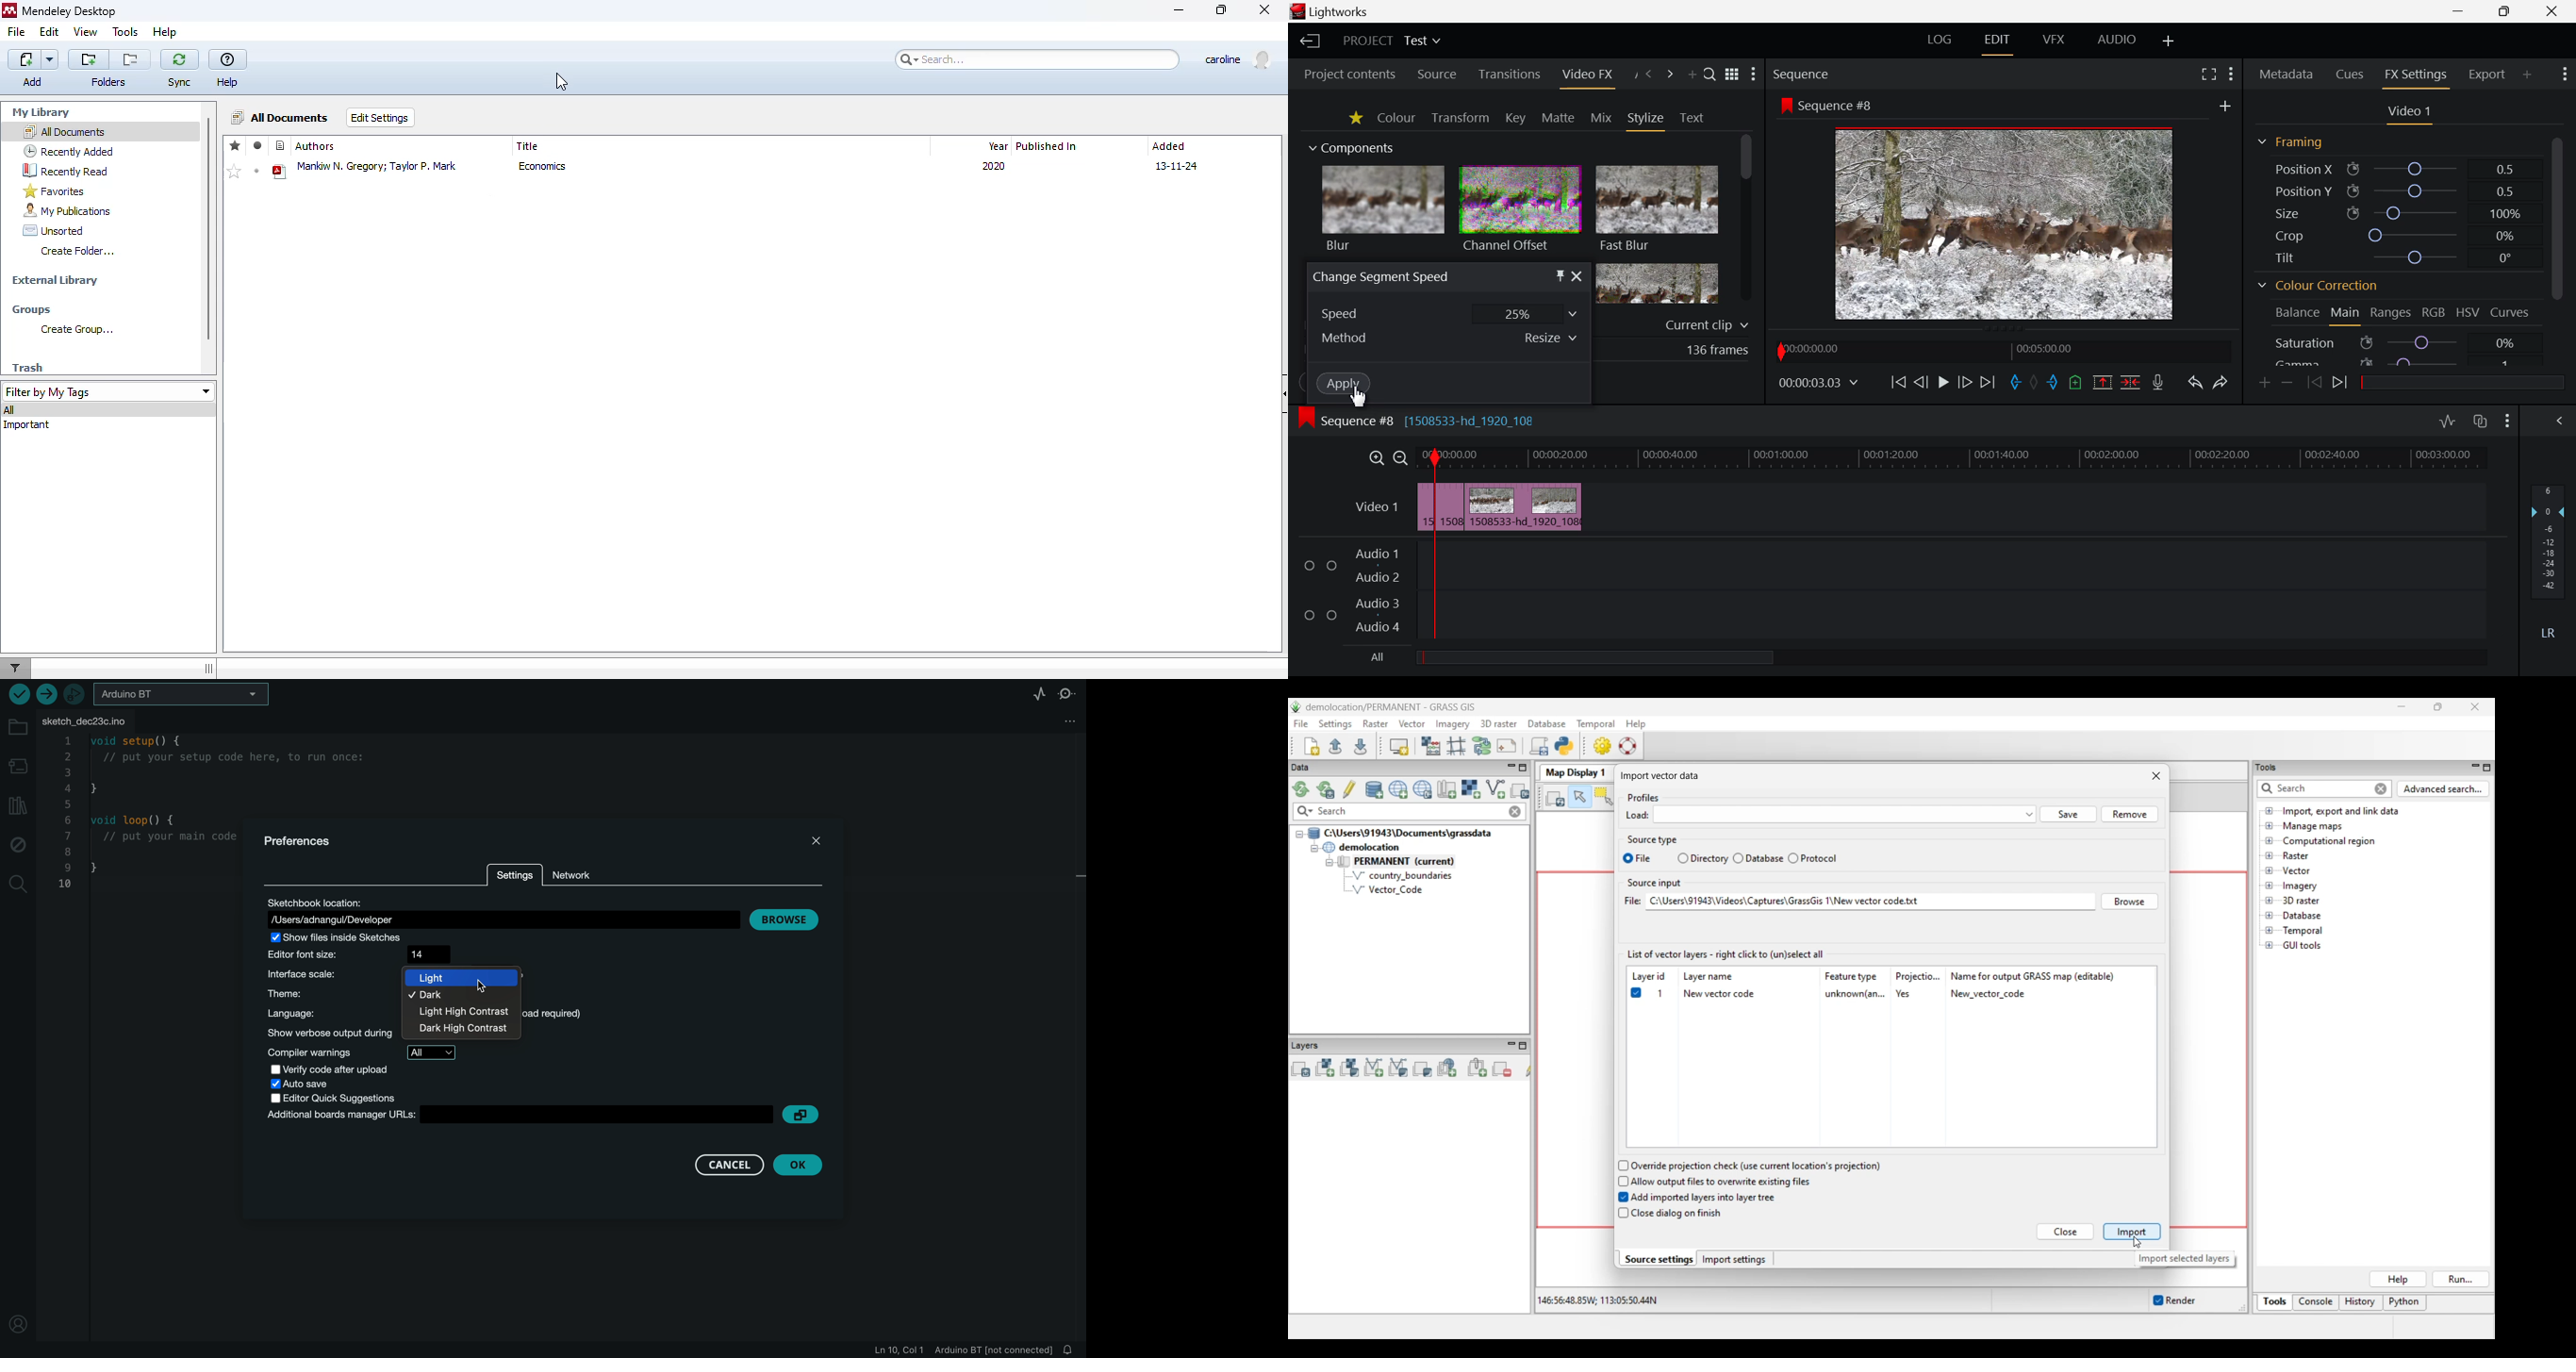 Image resolution: width=2576 pixels, height=1372 pixels. I want to click on Layer name, so click(1710, 975).